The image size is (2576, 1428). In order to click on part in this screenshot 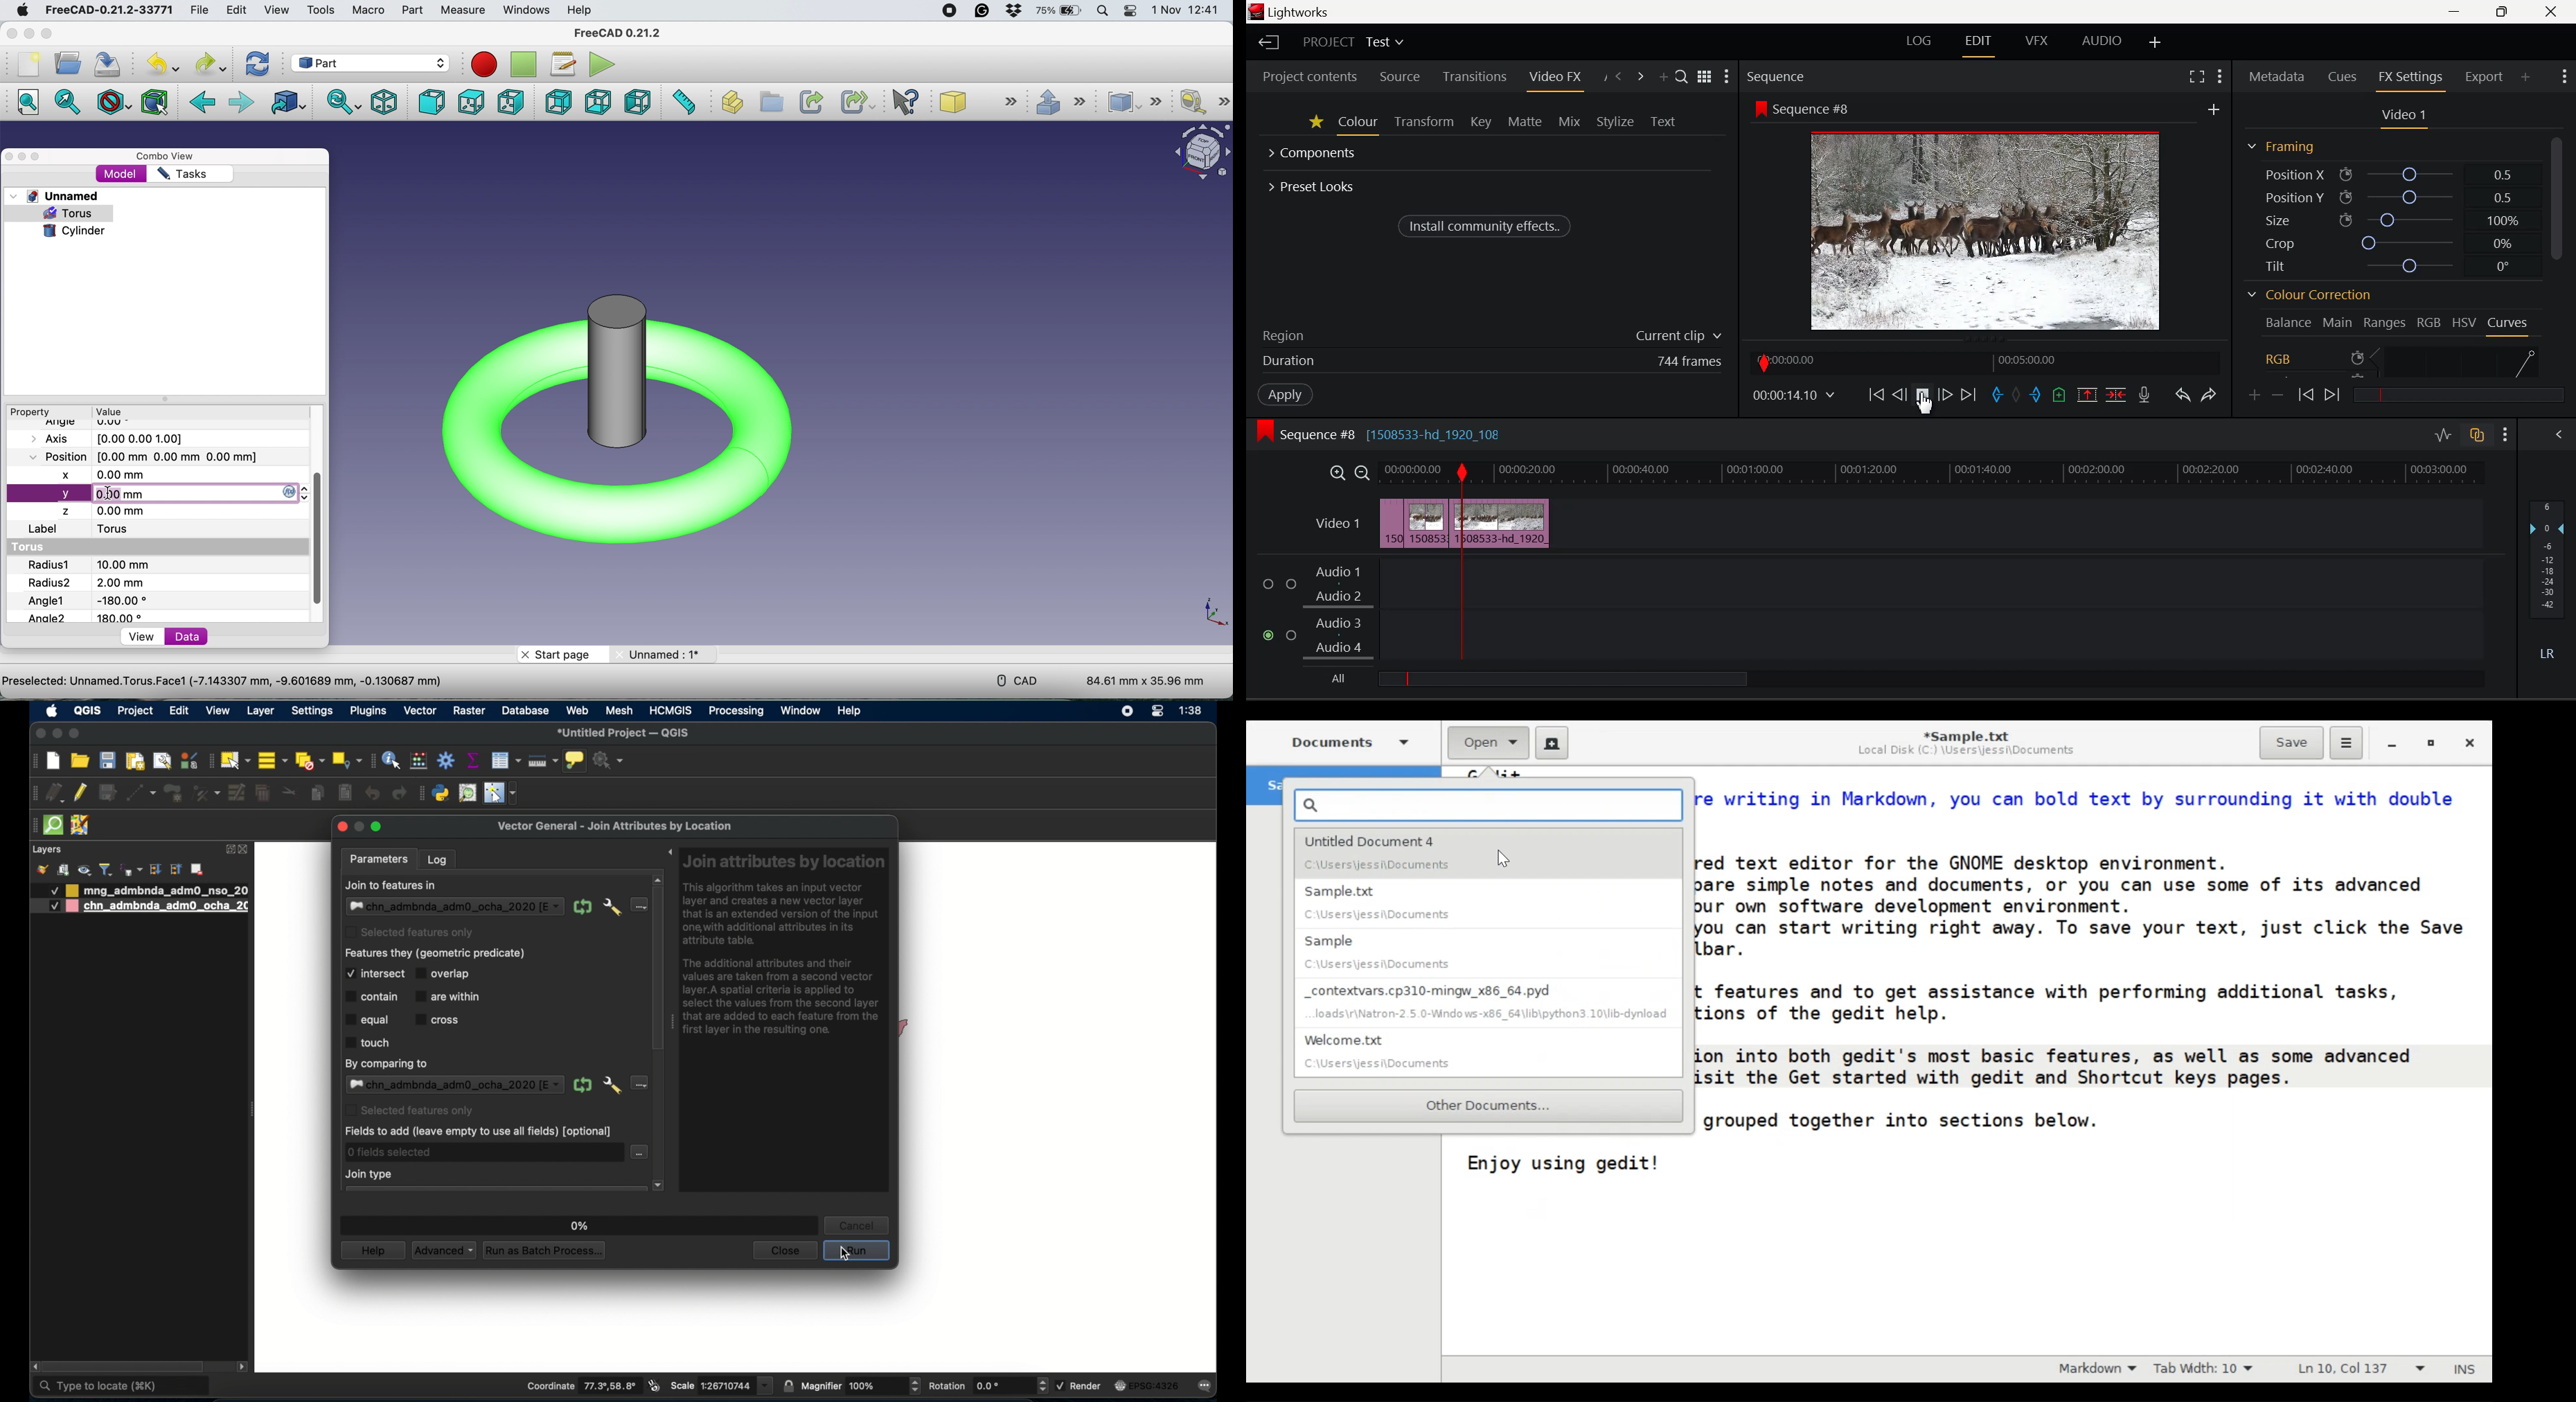, I will do `click(410, 11)`.